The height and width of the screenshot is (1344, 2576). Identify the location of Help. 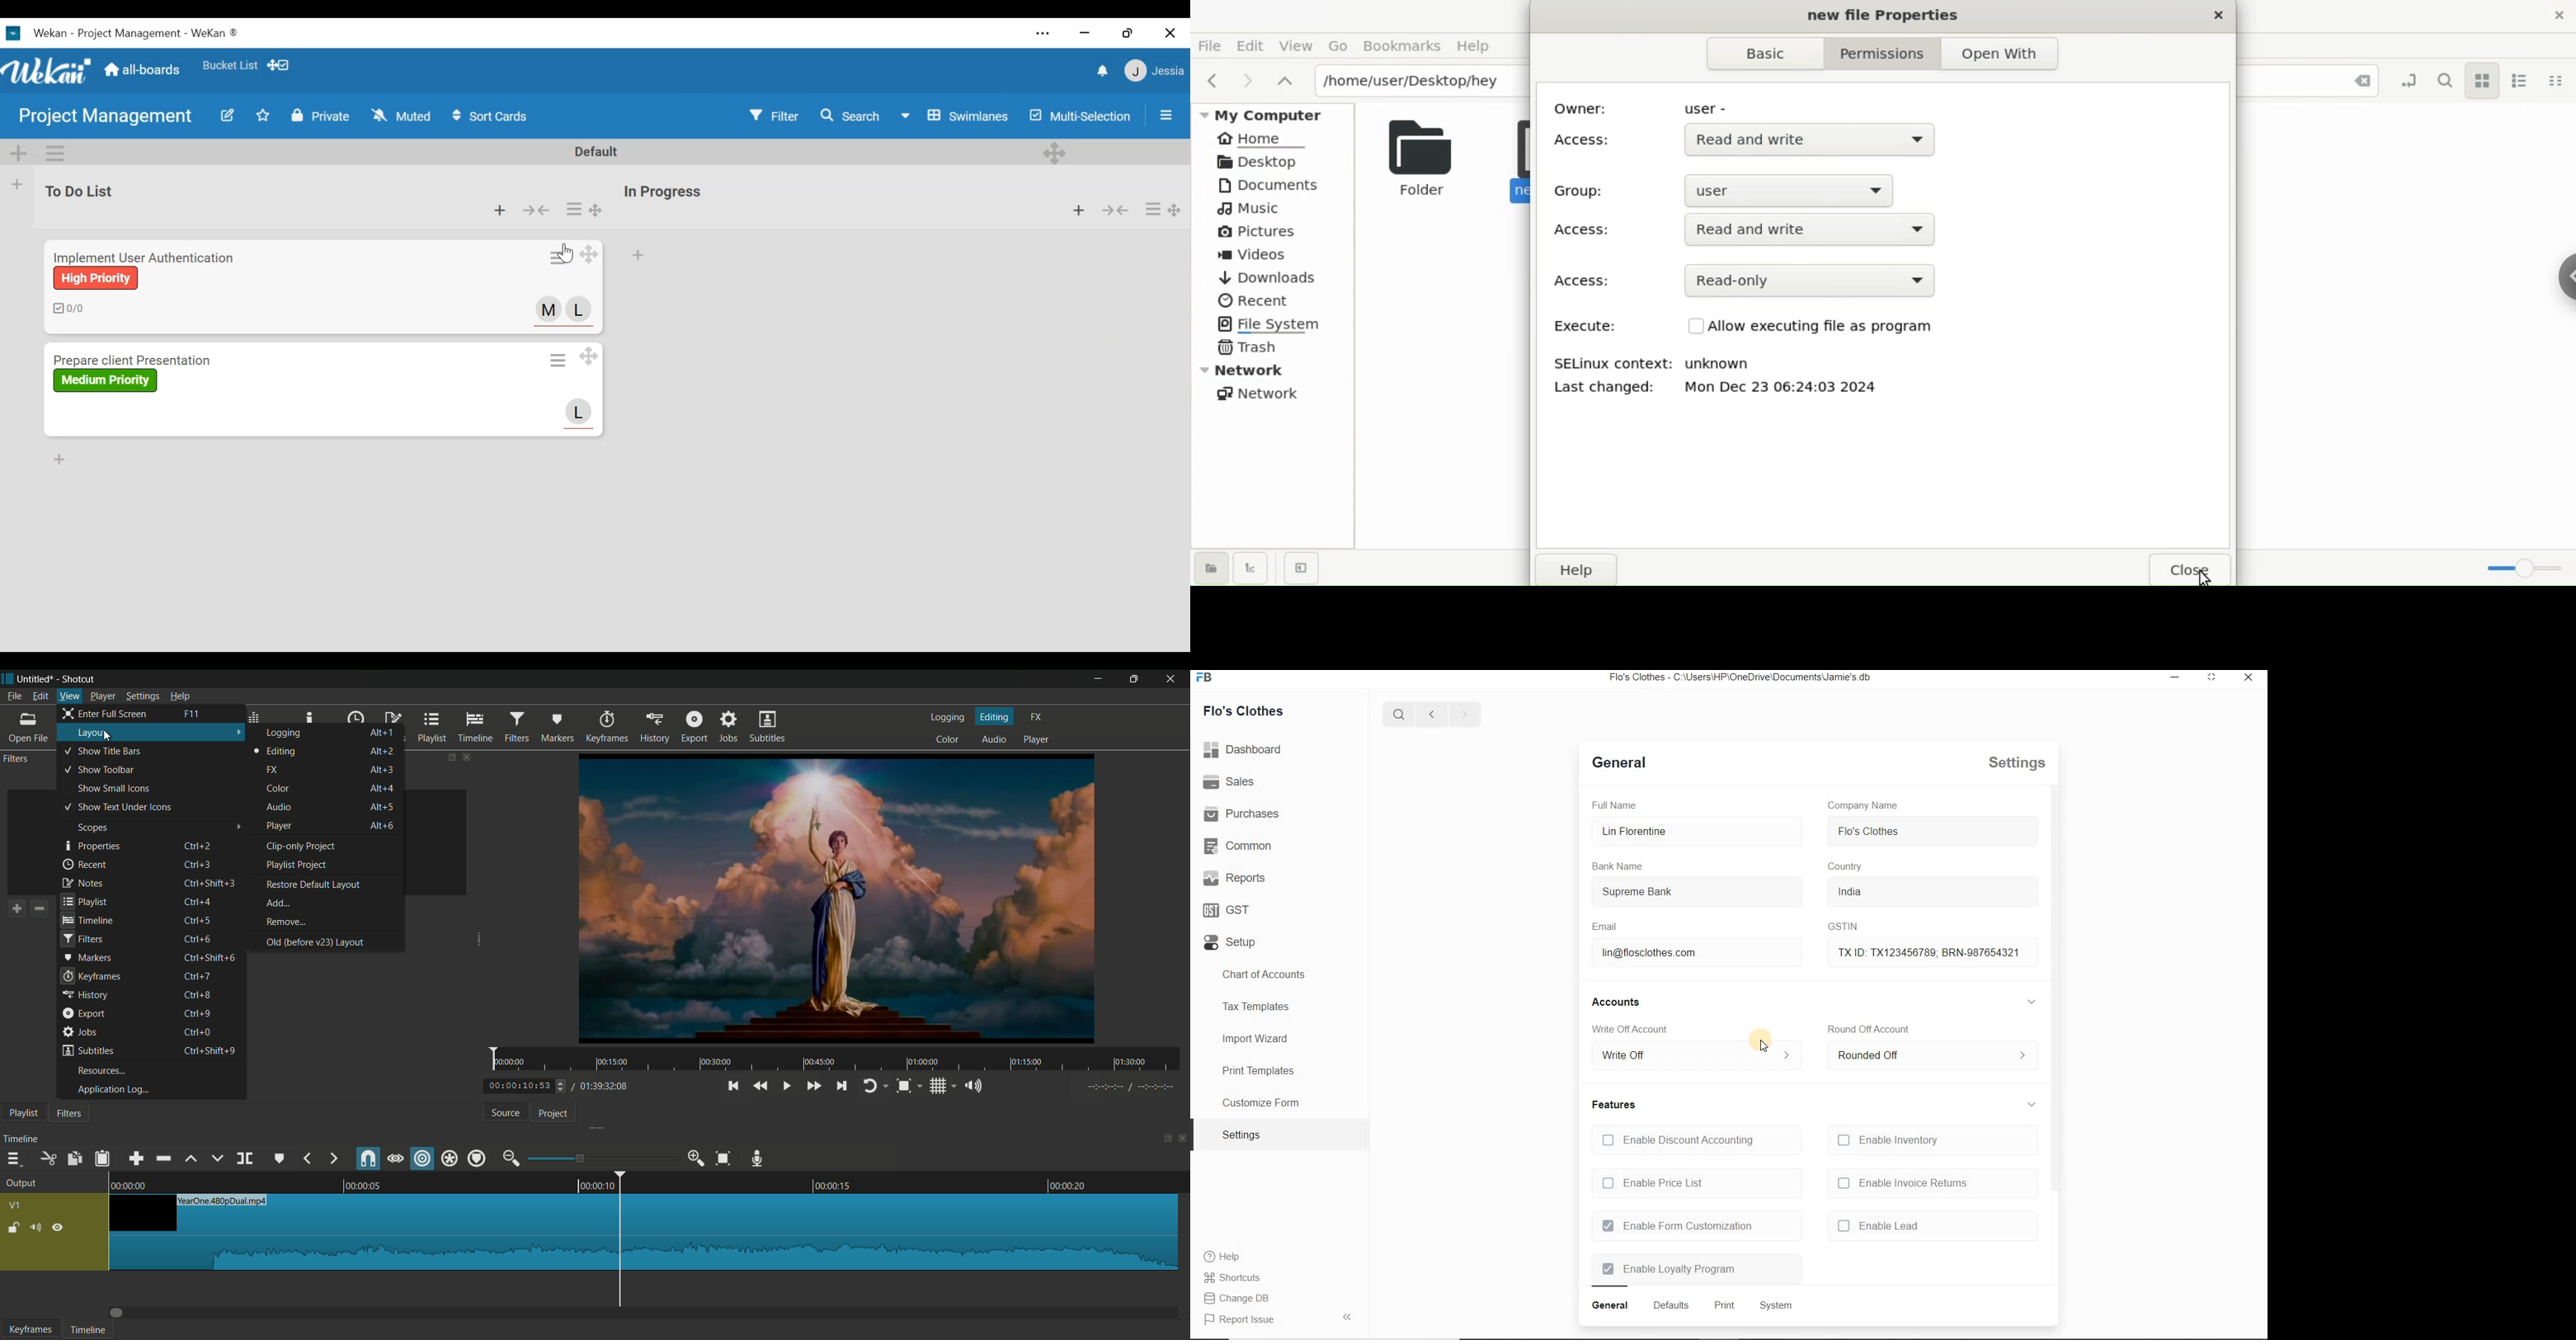
(1226, 1257).